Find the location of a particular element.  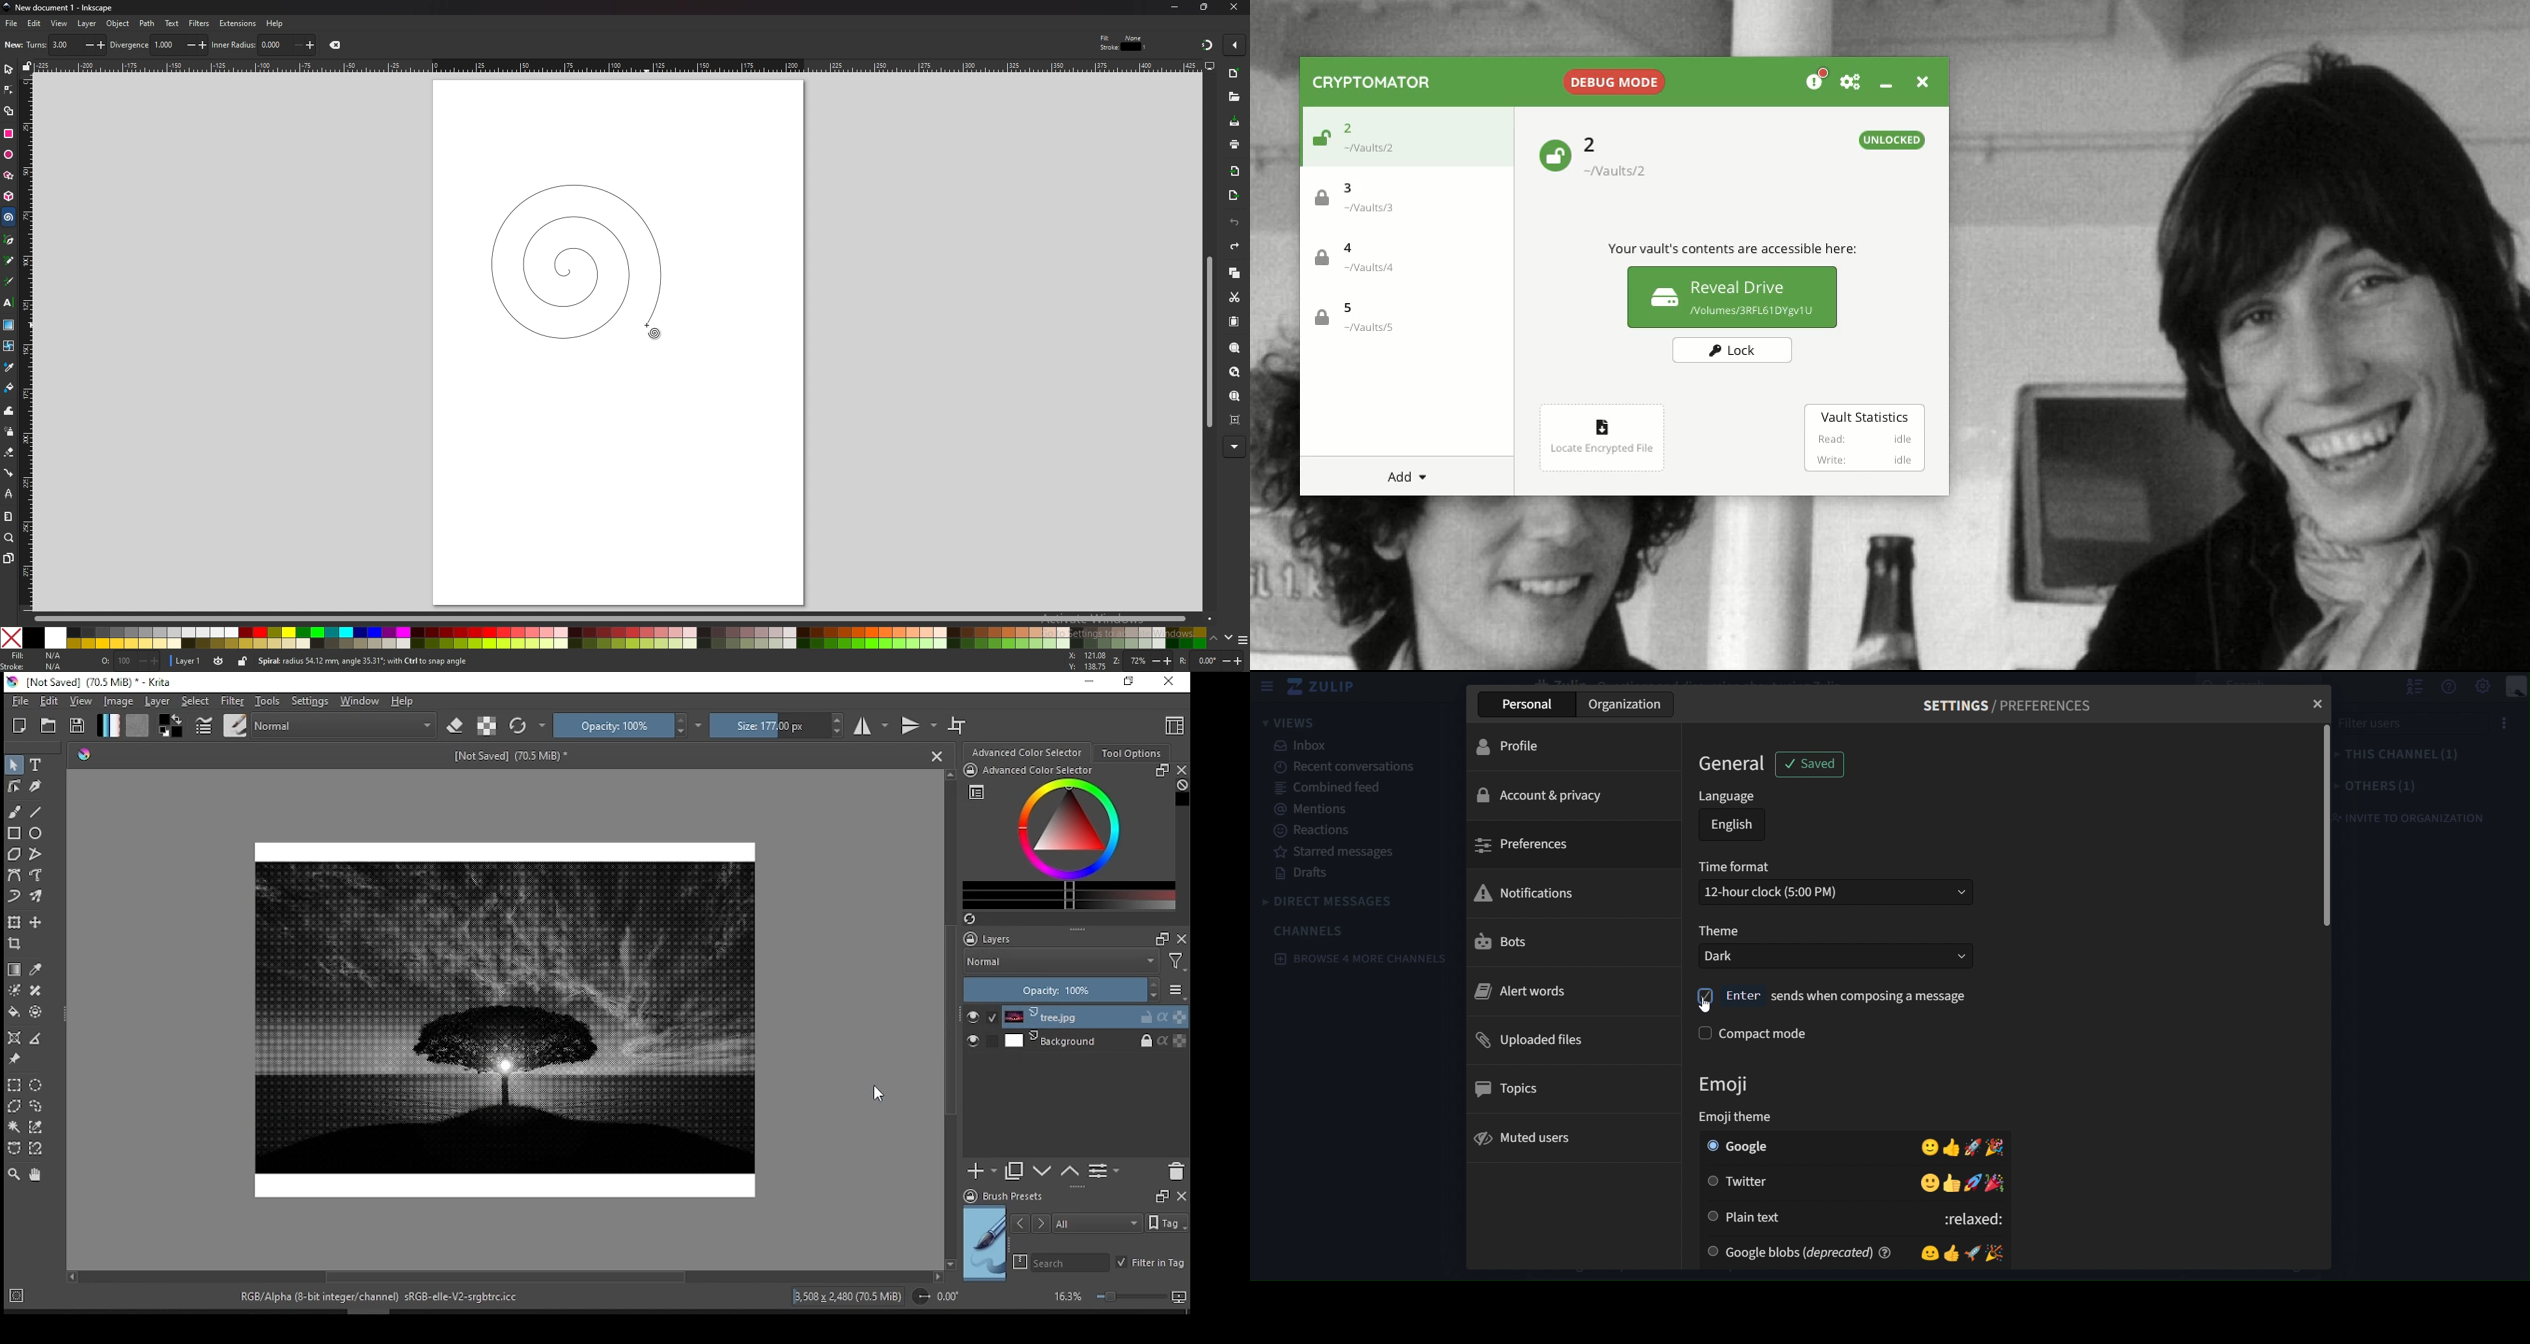

copy is located at coordinates (1235, 272).